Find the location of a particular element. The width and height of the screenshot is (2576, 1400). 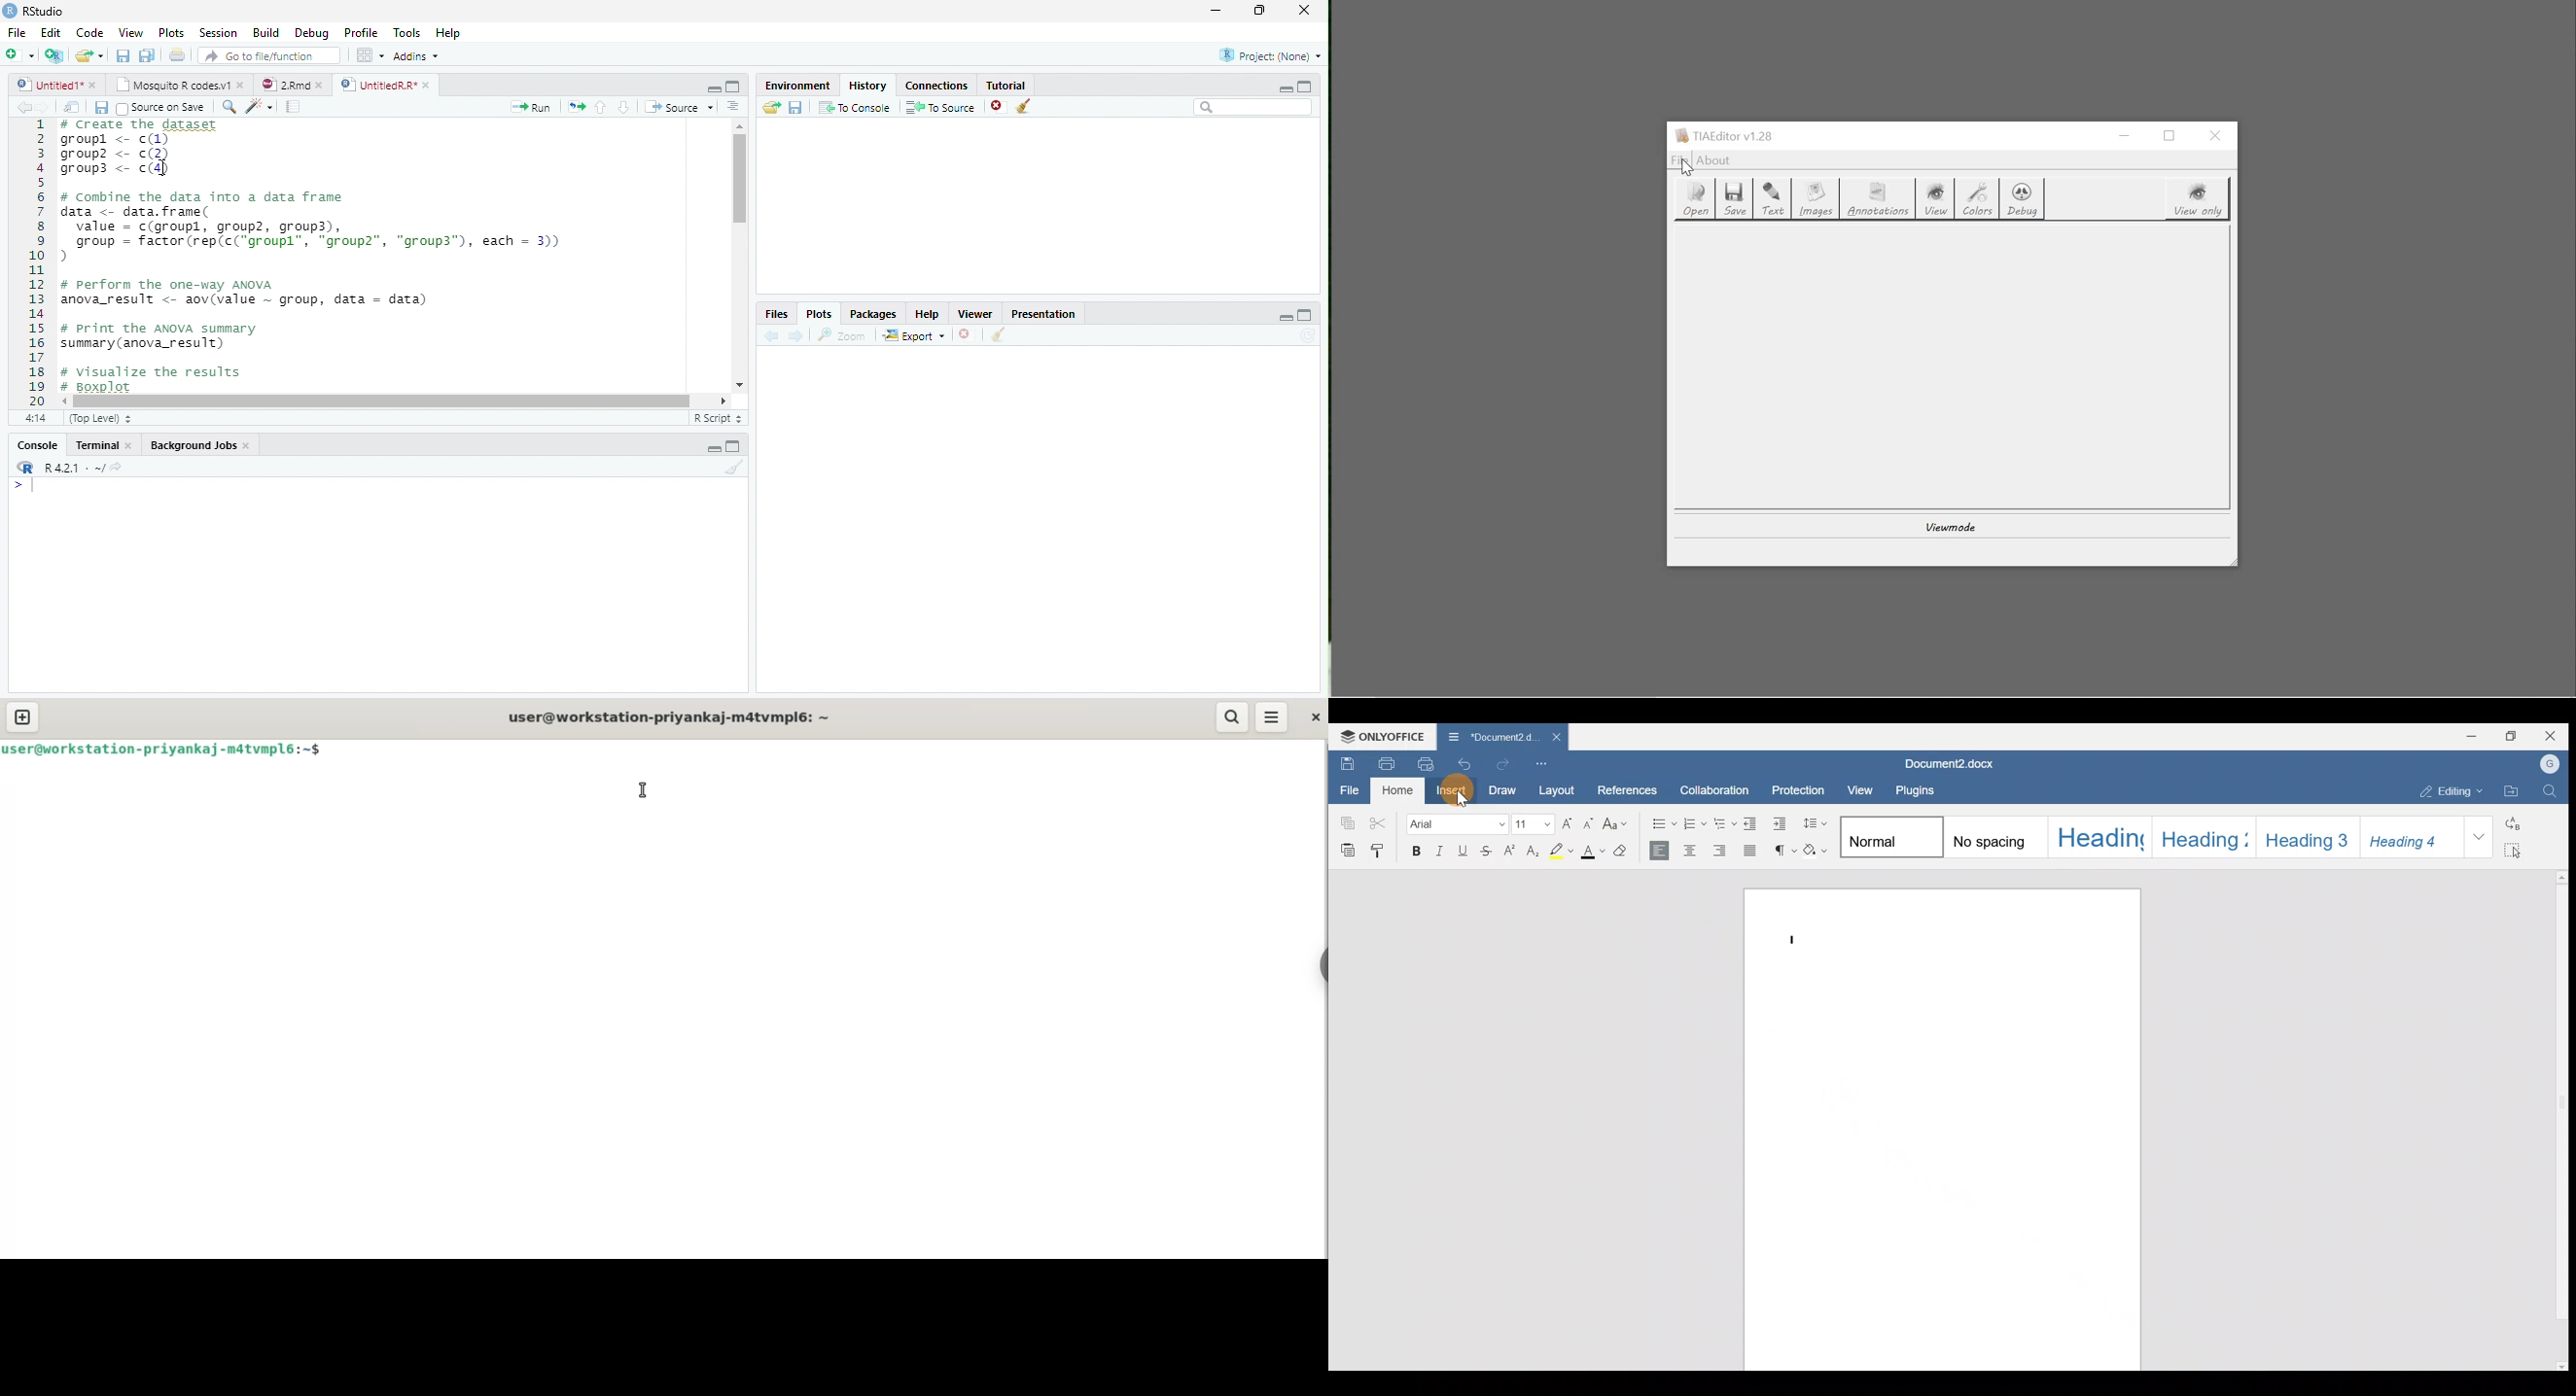

Maximize is located at coordinates (733, 87).